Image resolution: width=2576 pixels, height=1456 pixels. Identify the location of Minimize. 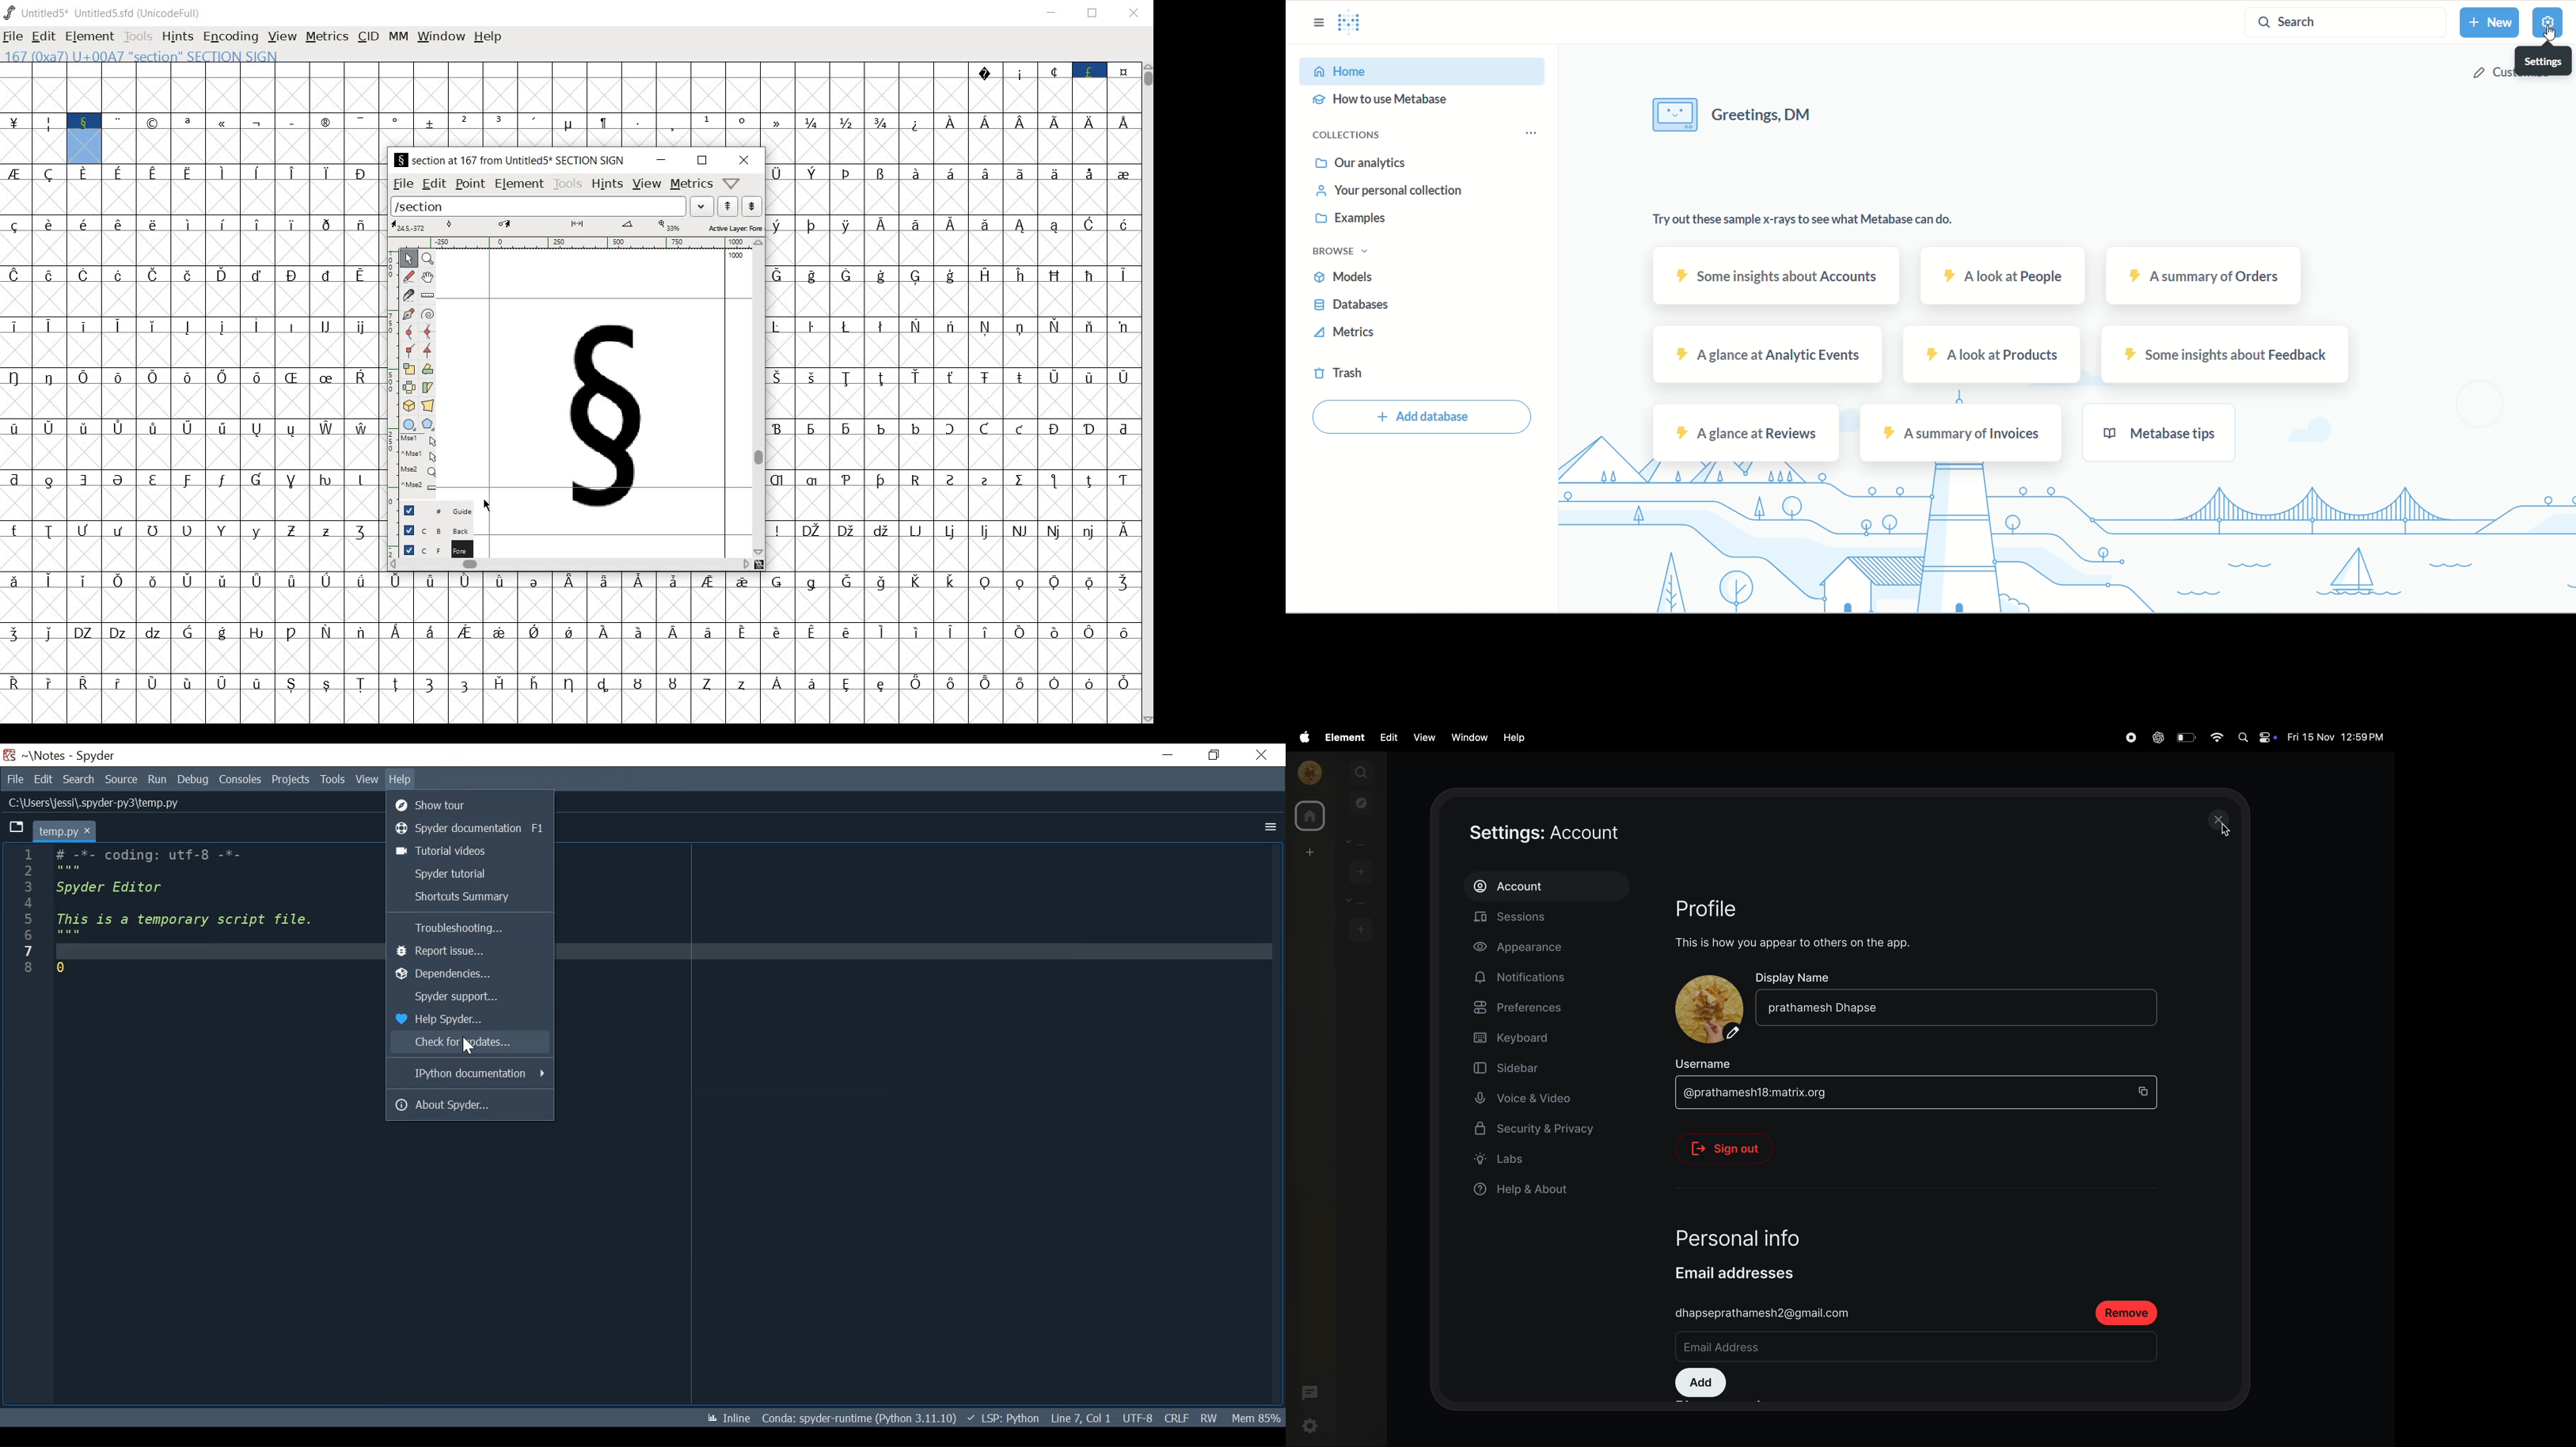
(1169, 755).